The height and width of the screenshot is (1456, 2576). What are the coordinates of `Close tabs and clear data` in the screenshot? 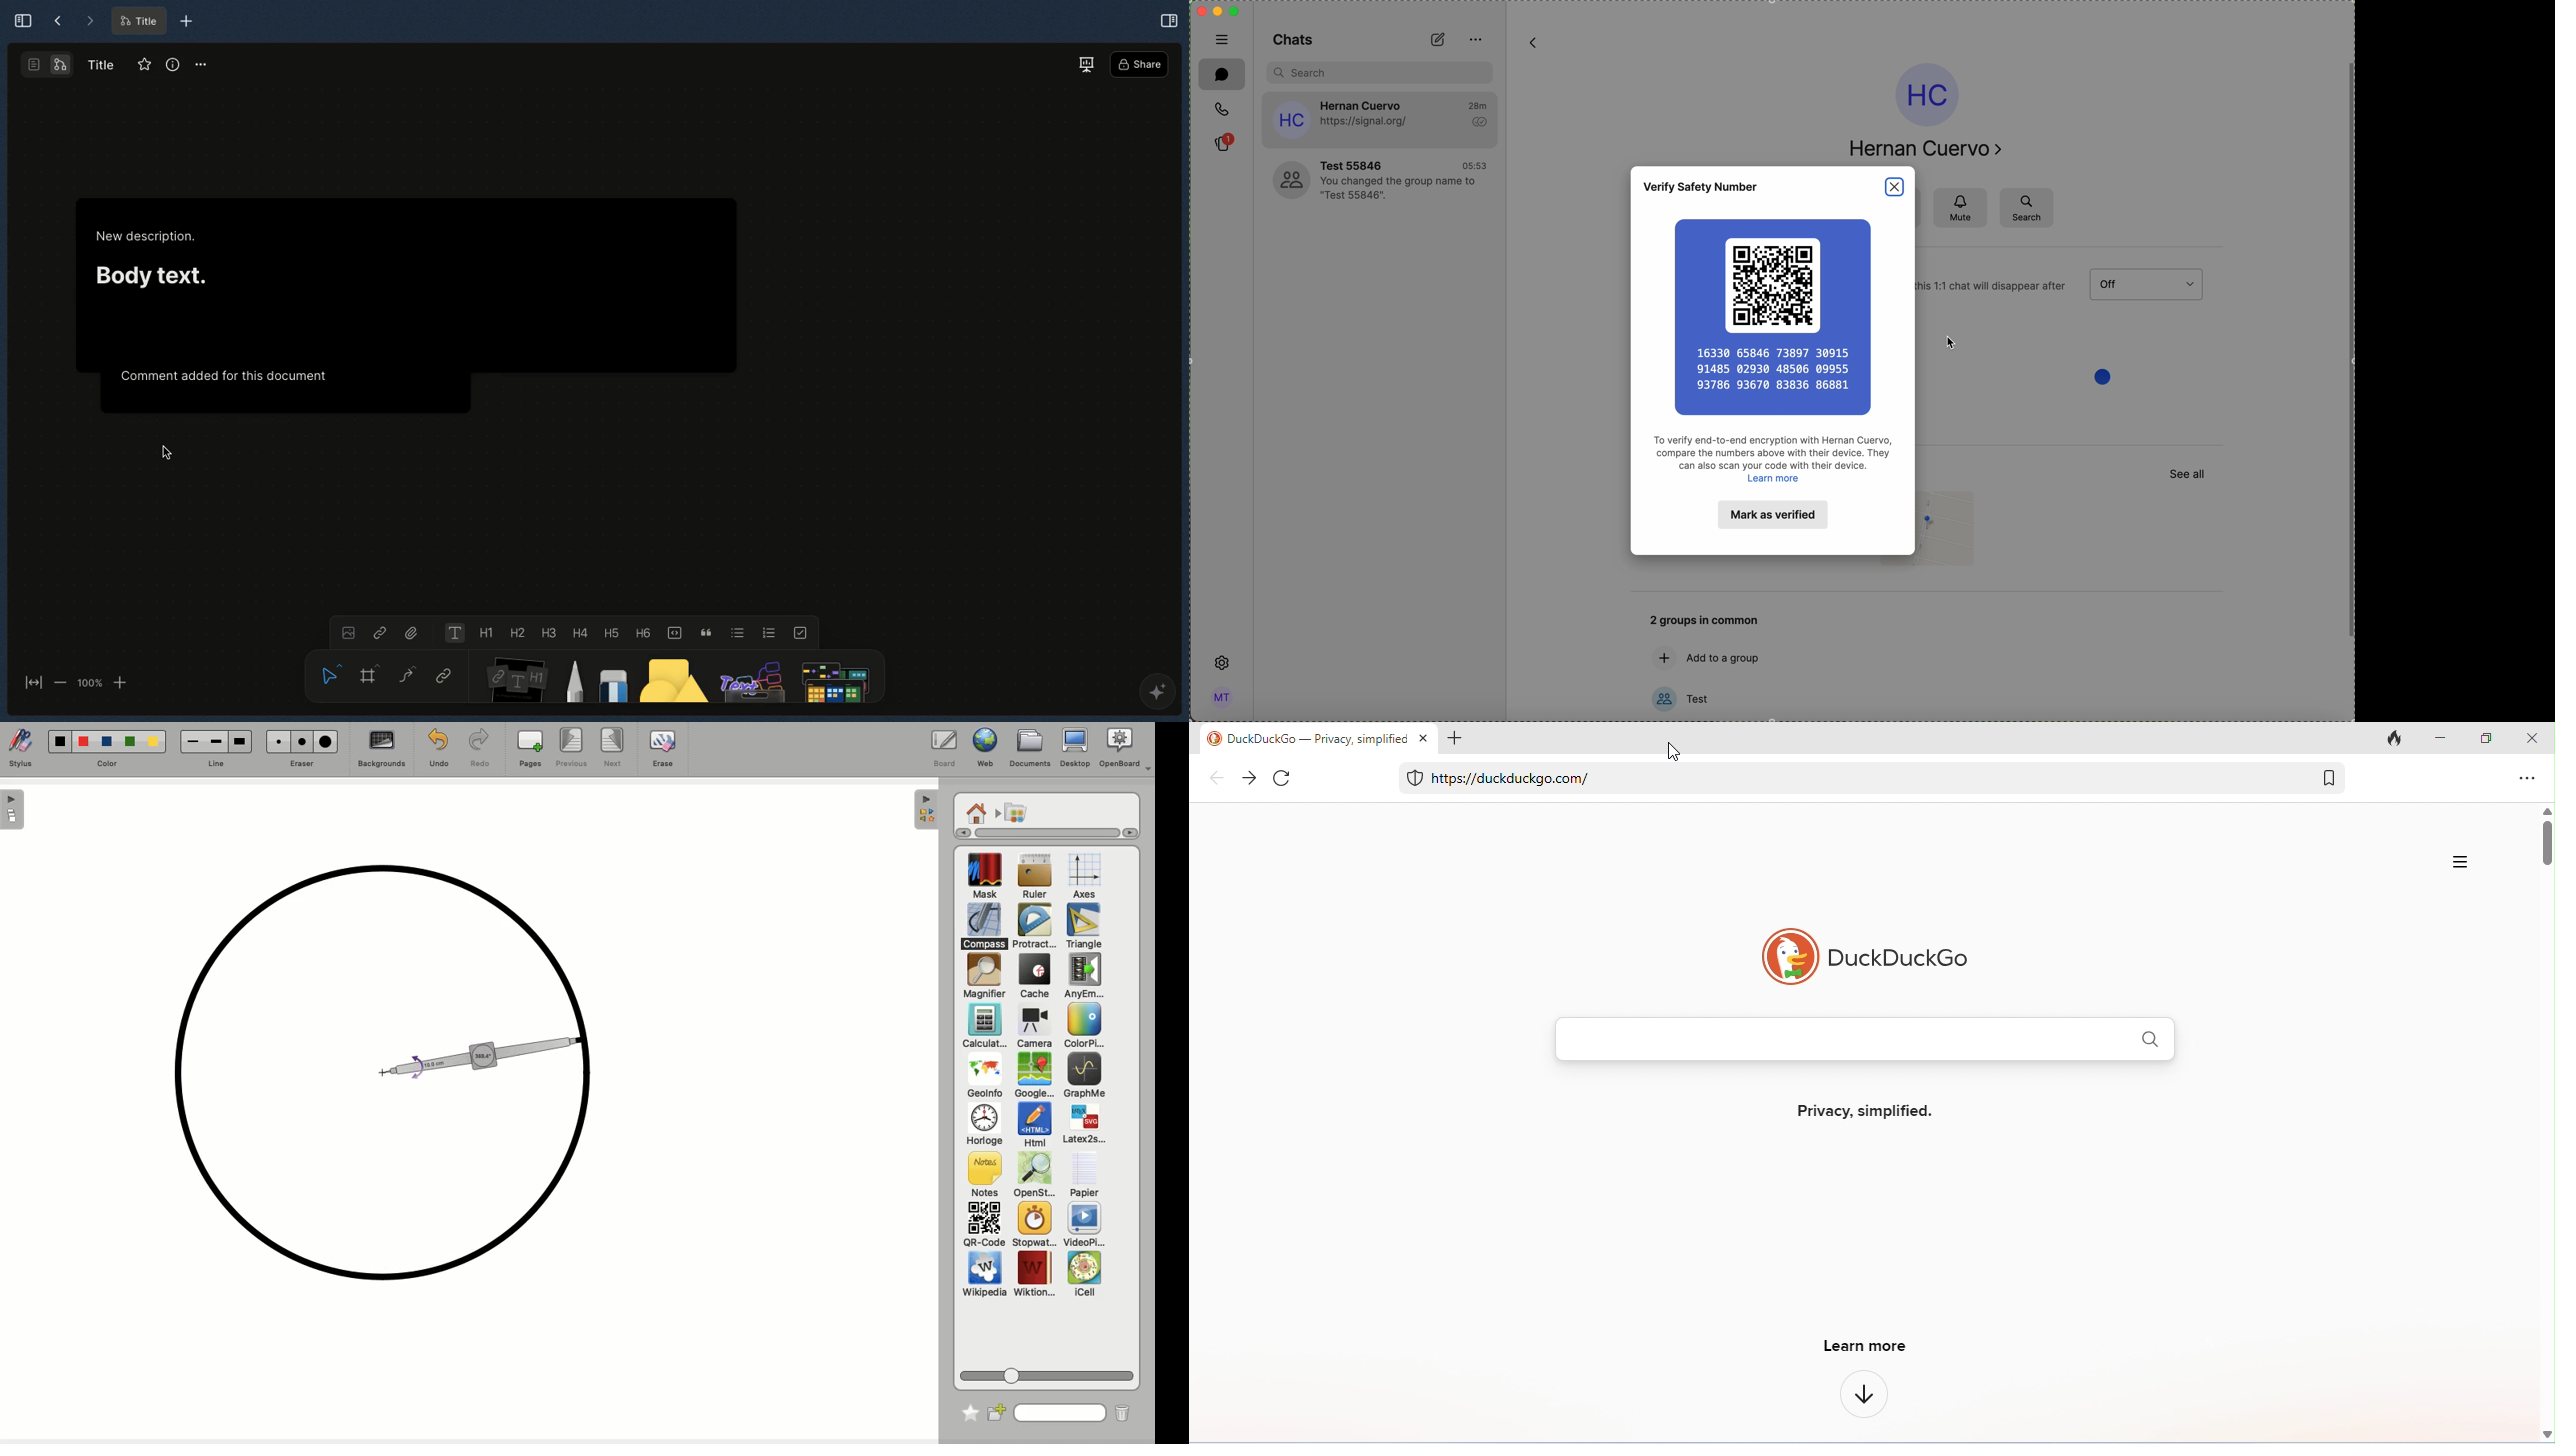 It's located at (2396, 739).